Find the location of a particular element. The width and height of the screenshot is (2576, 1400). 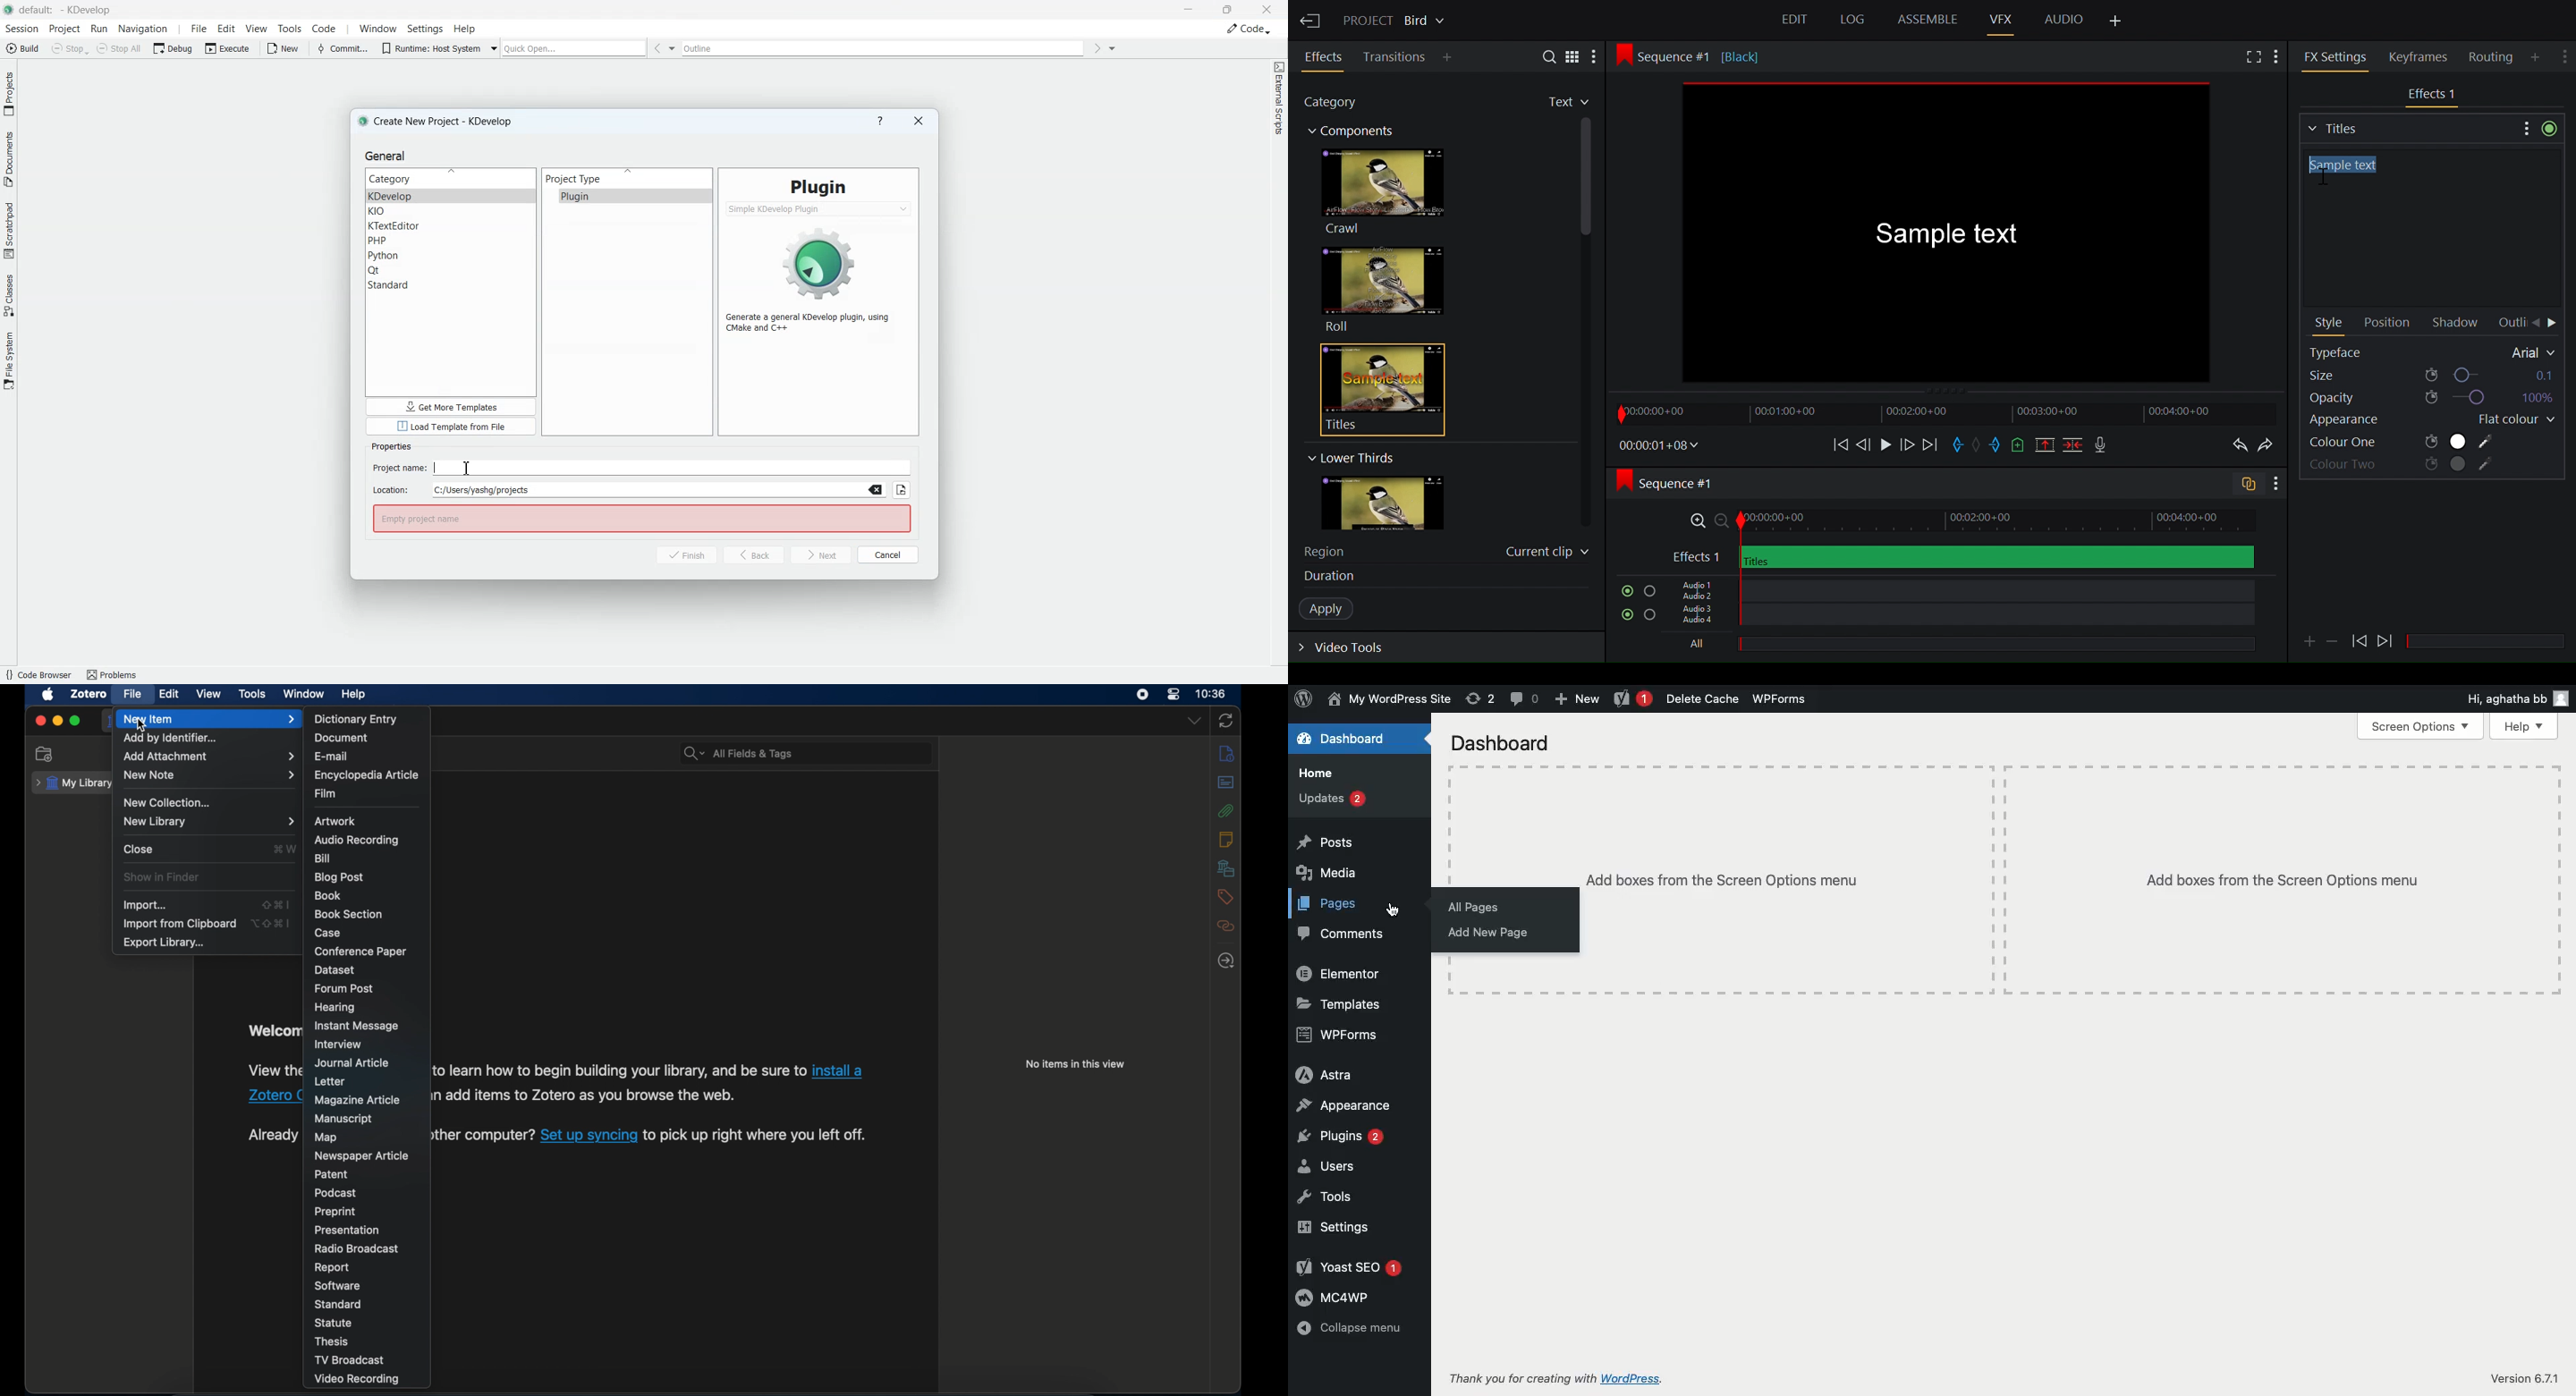

export library is located at coordinates (165, 943).